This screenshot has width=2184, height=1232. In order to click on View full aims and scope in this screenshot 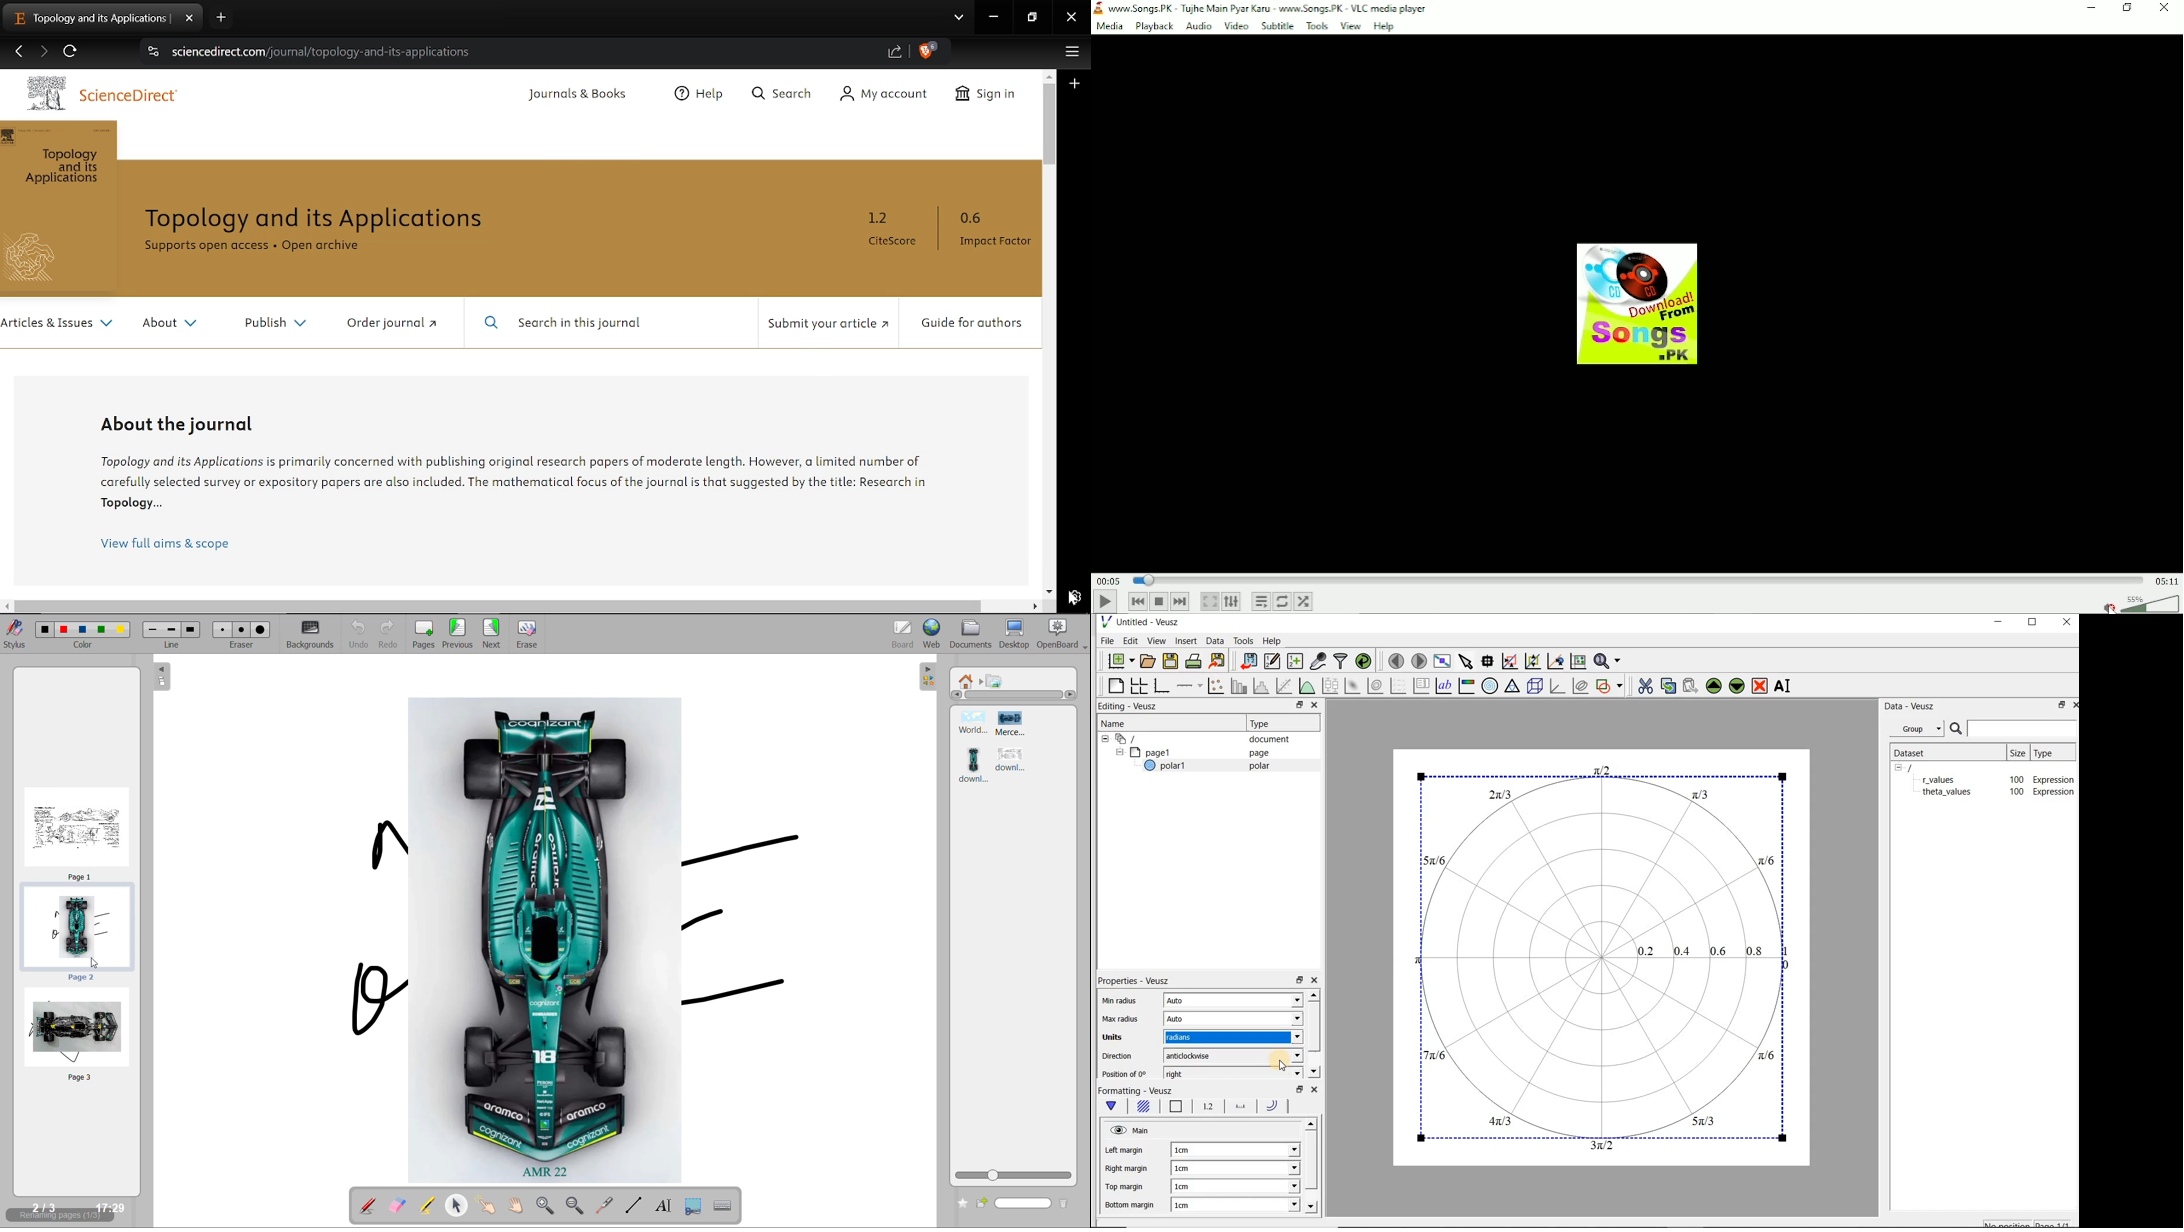, I will do `click(164, 545)`.